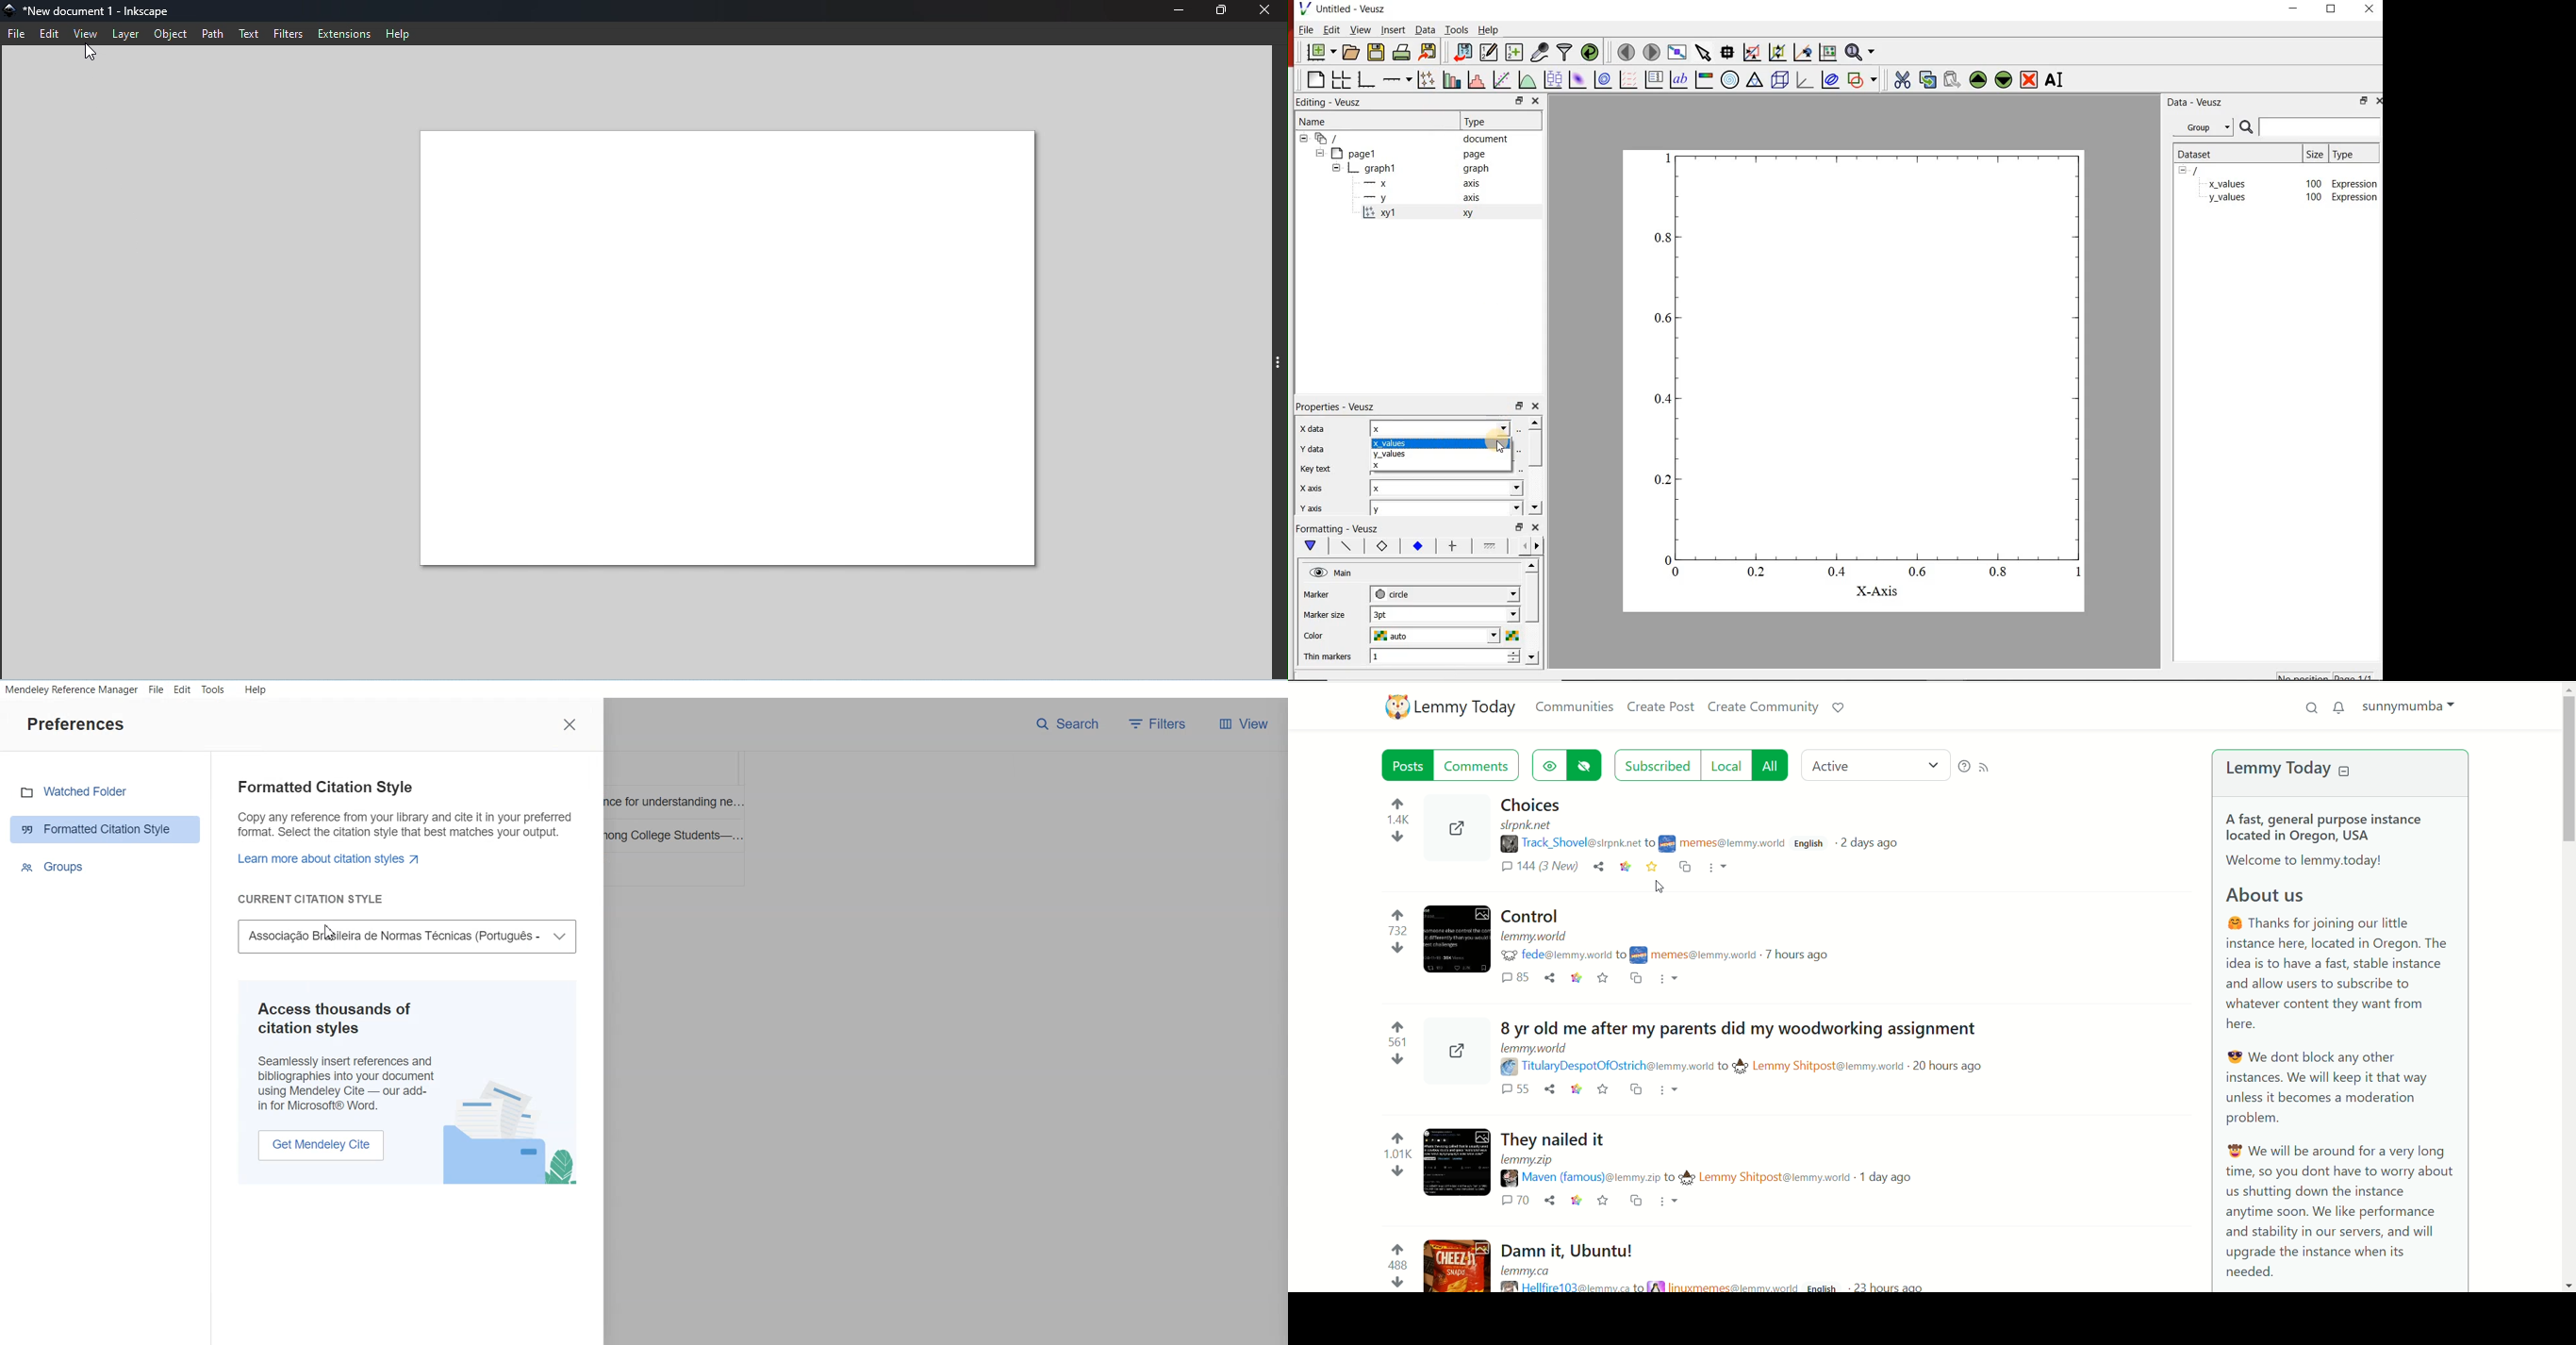 Image resolution: width=2576 pixels, height=1372 pixels. I want to click on hide, so click(2187, 171).